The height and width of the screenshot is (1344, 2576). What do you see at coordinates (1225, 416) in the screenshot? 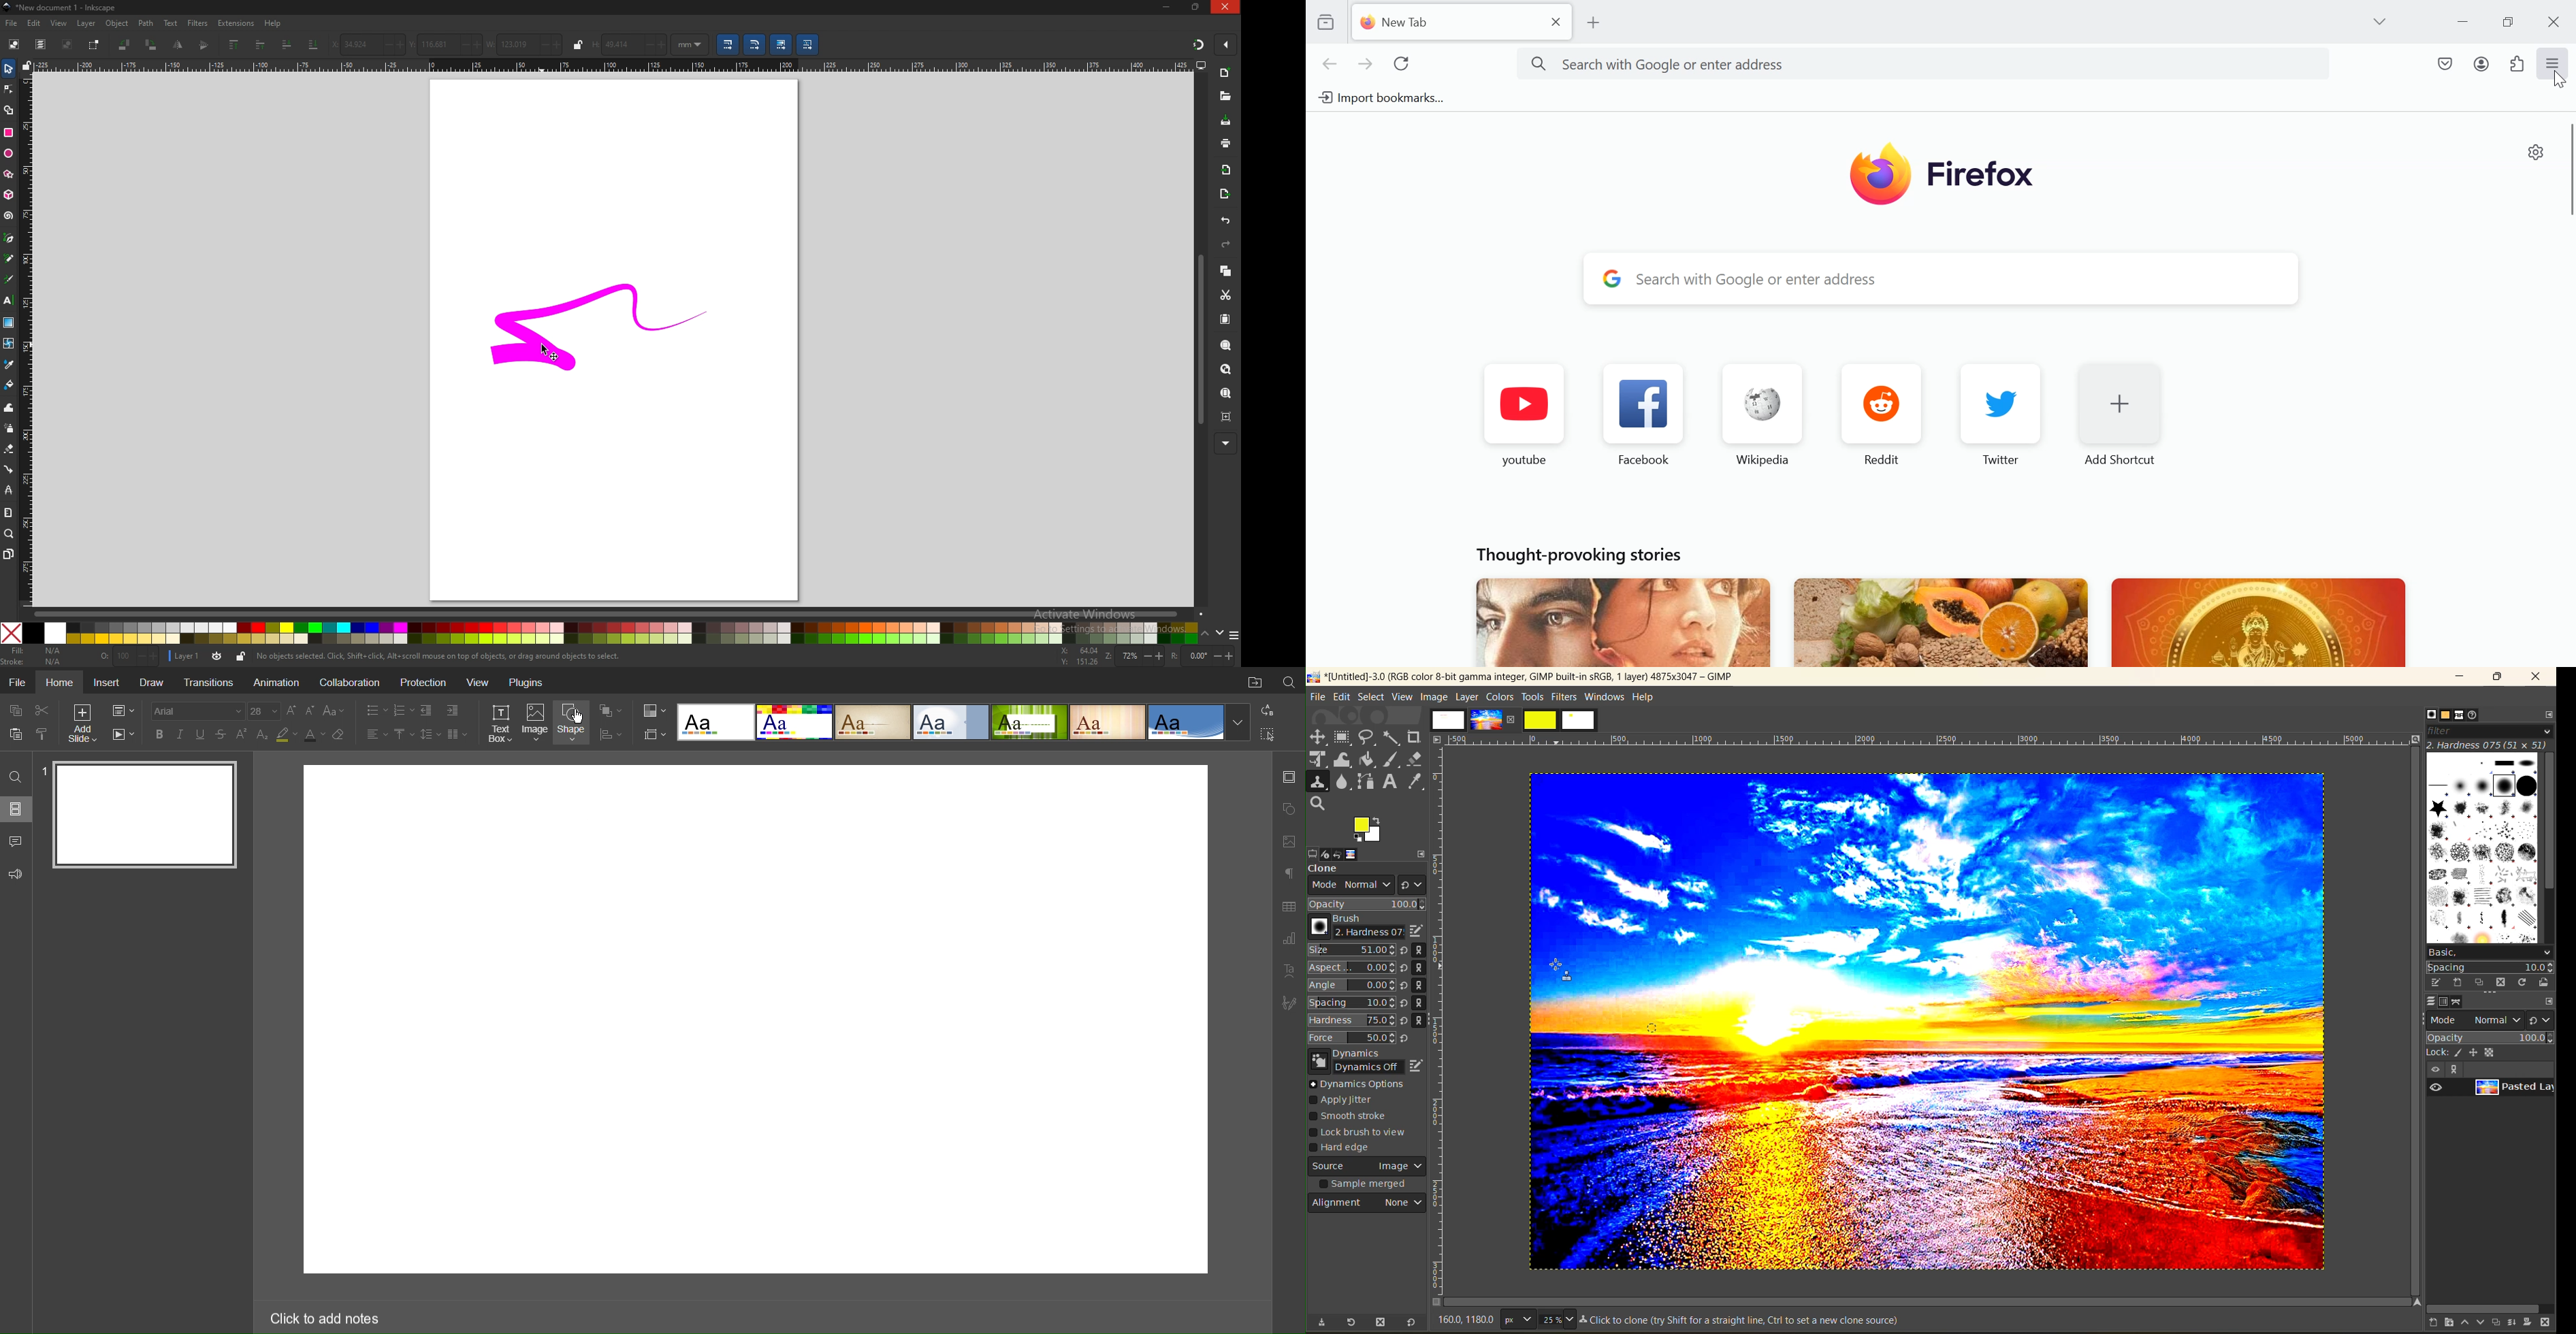
I see `zoom centre page` at bounding box center [1225, 416].